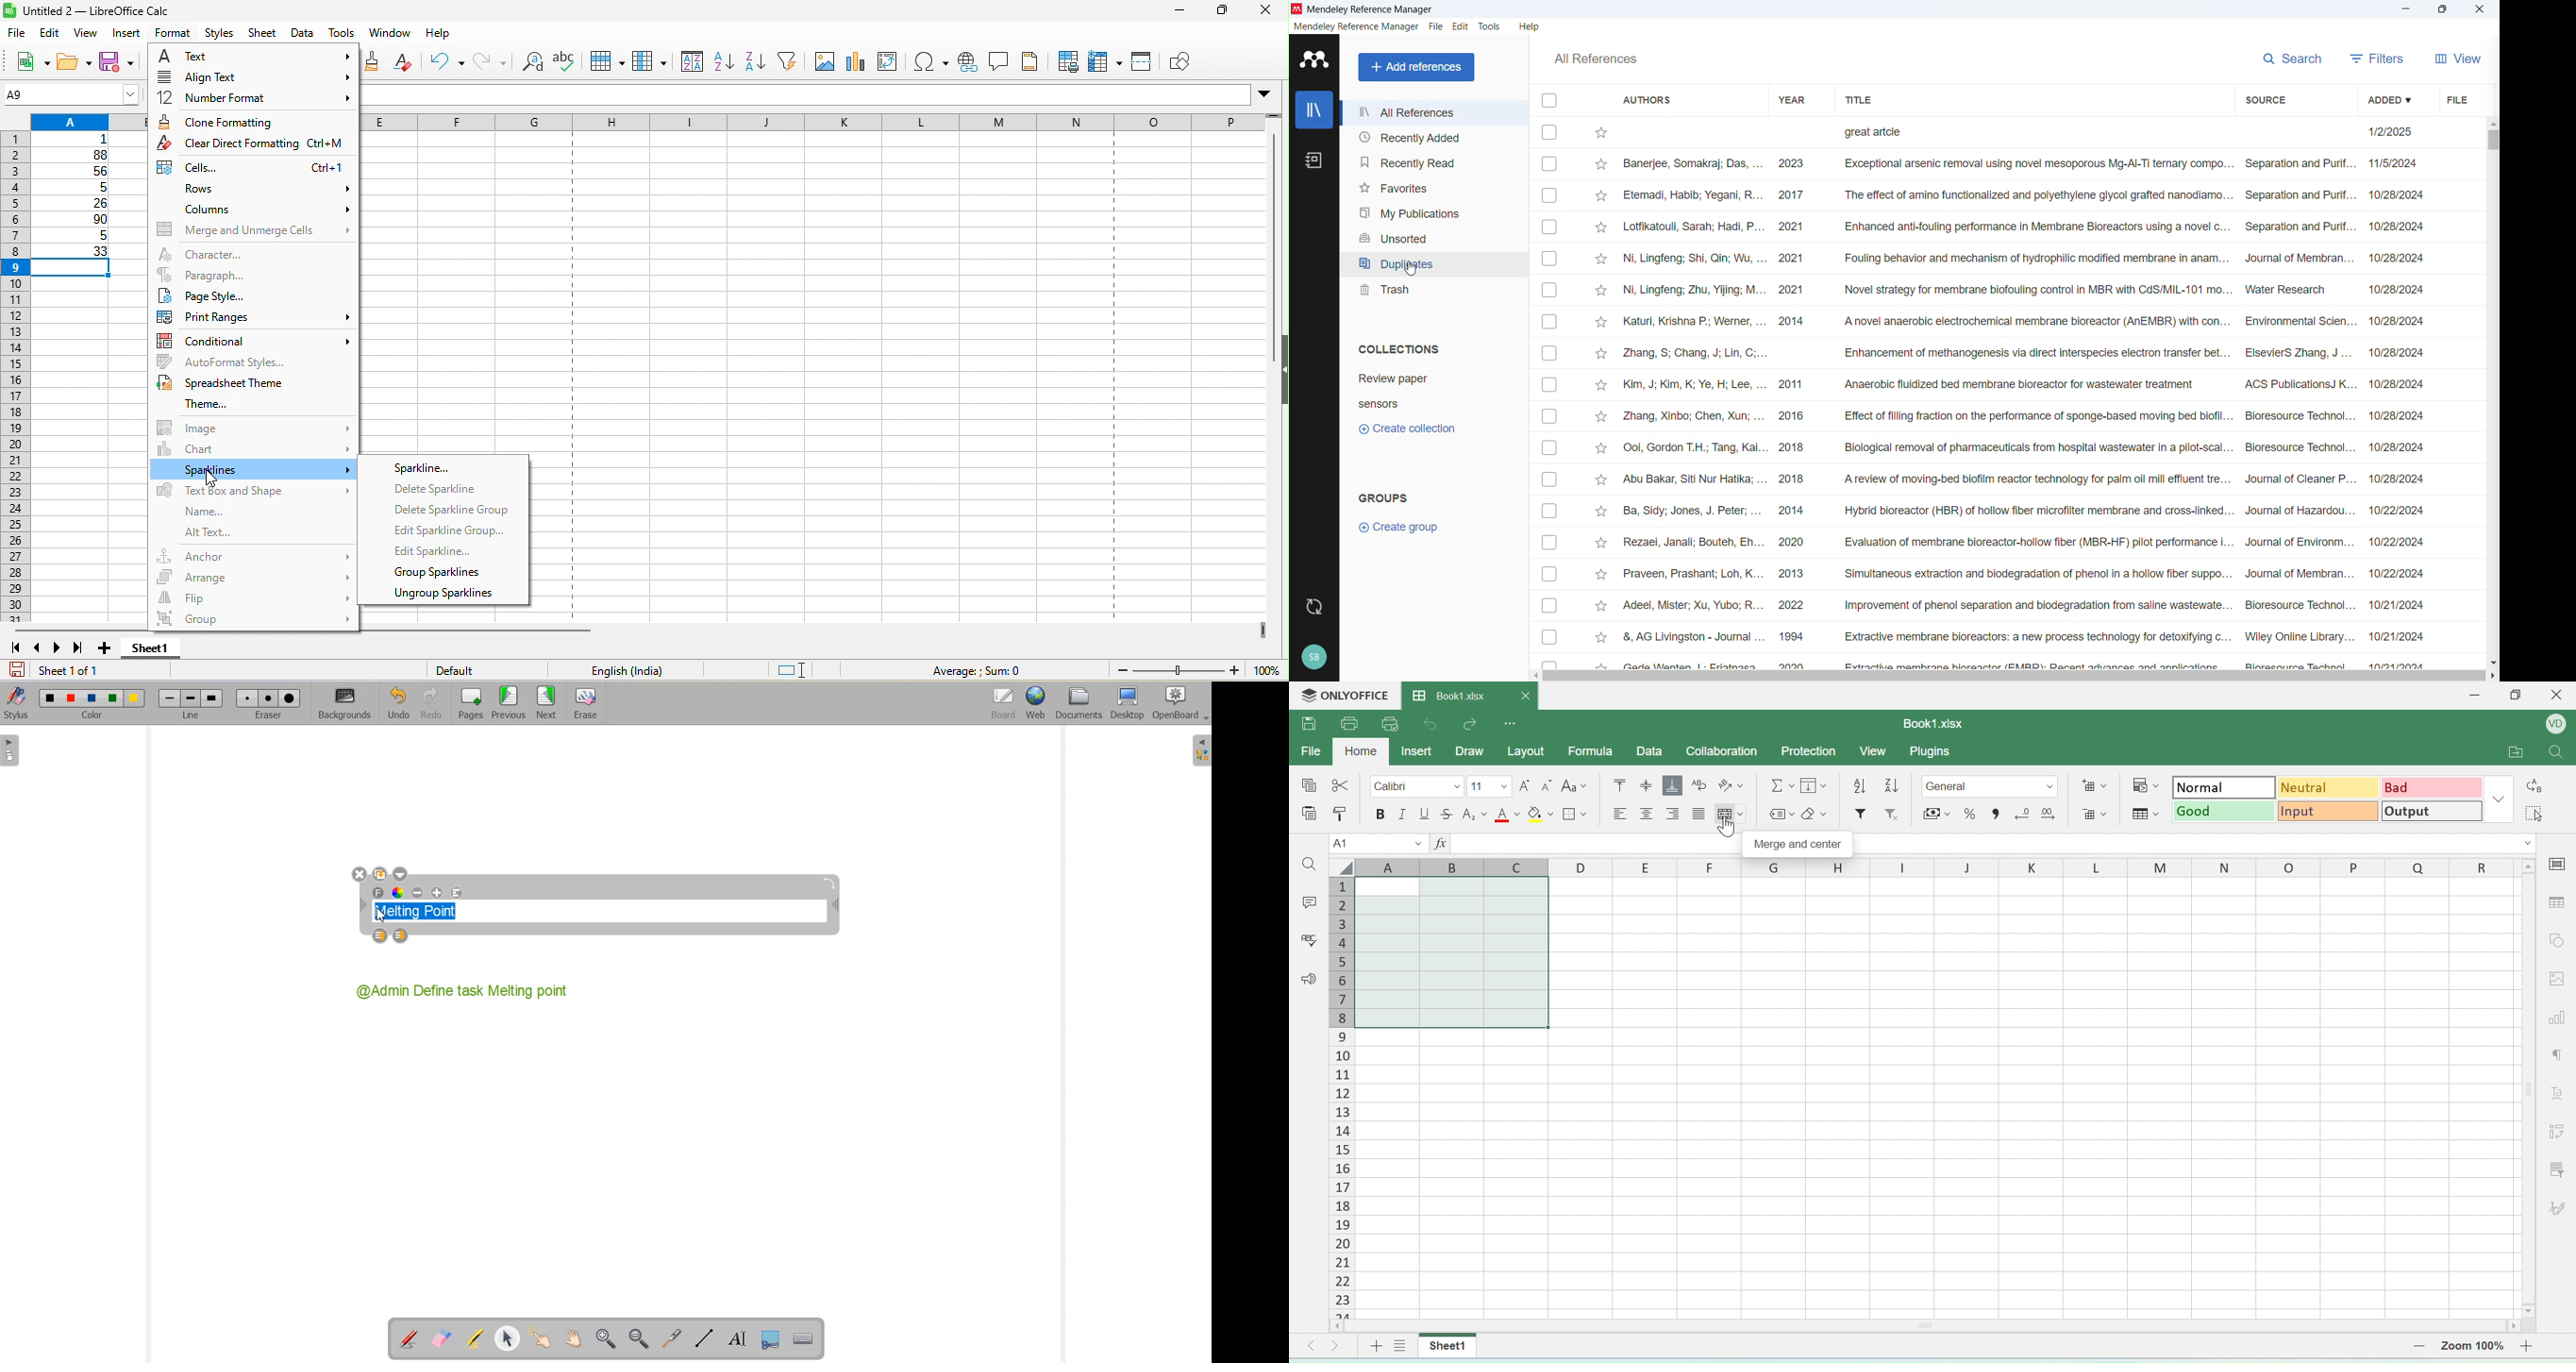 This screenshot has width=2576, height=1372. I want to click on calibri, so click(1418, 787).